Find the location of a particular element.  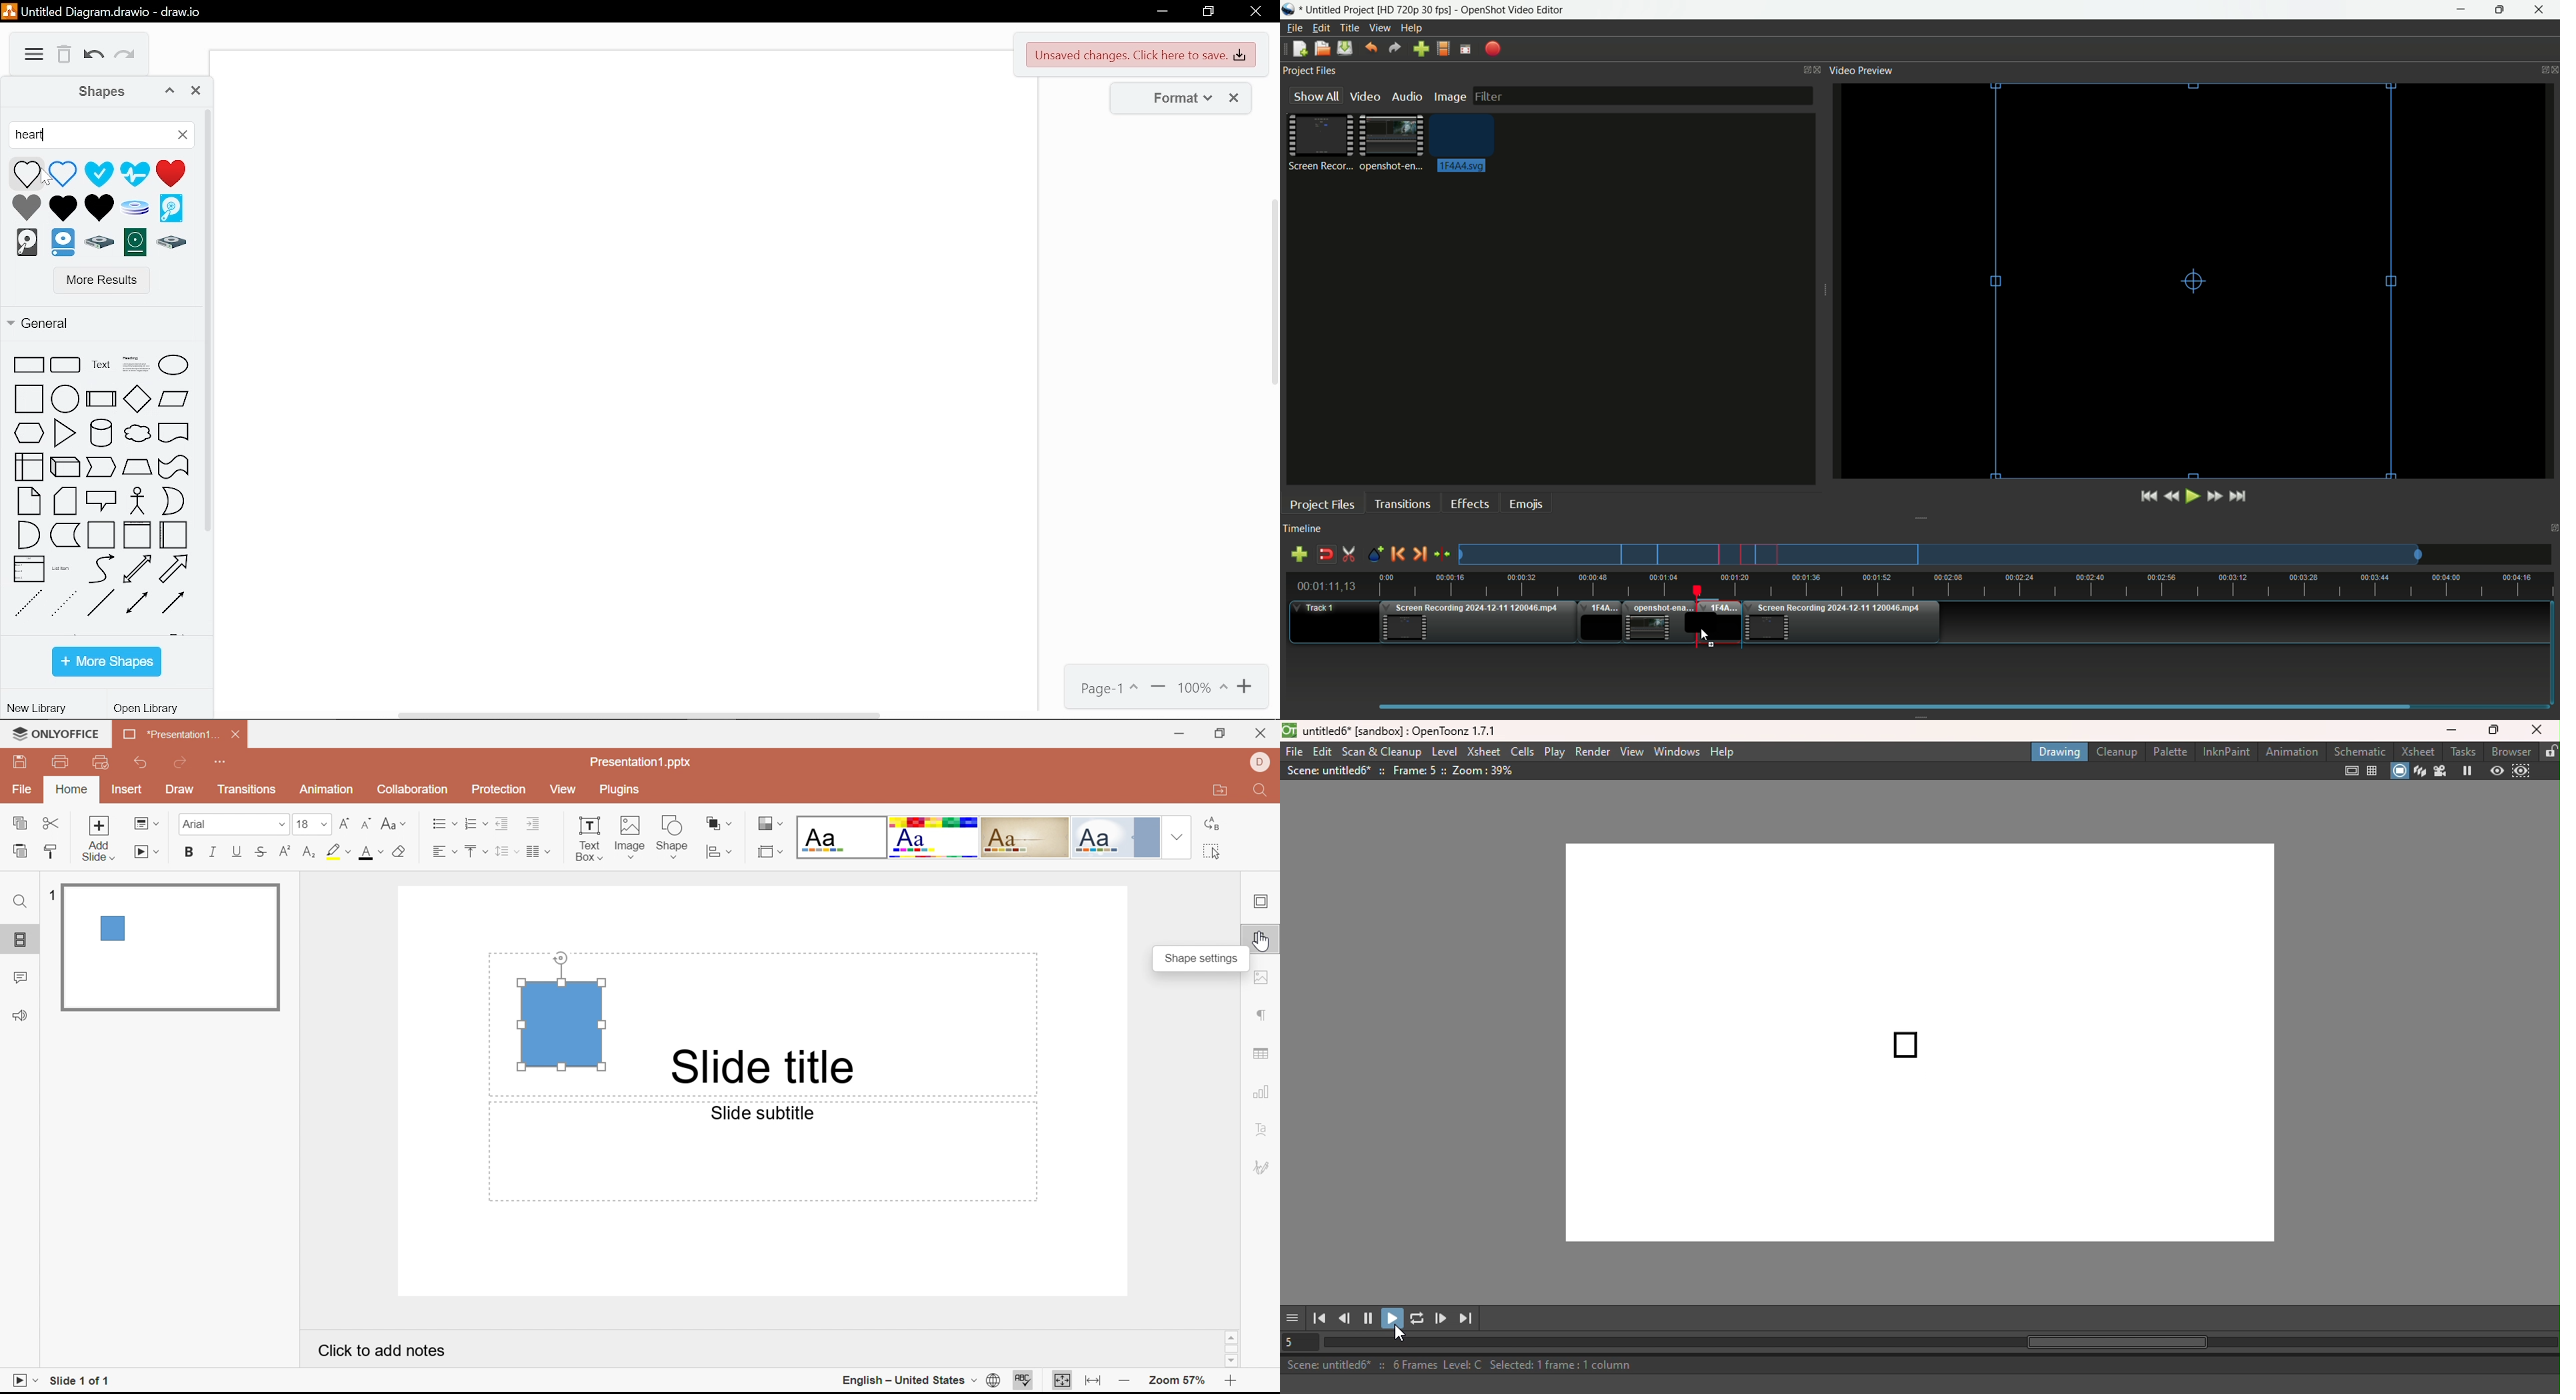

Bold is located at coordinates (190, 853).